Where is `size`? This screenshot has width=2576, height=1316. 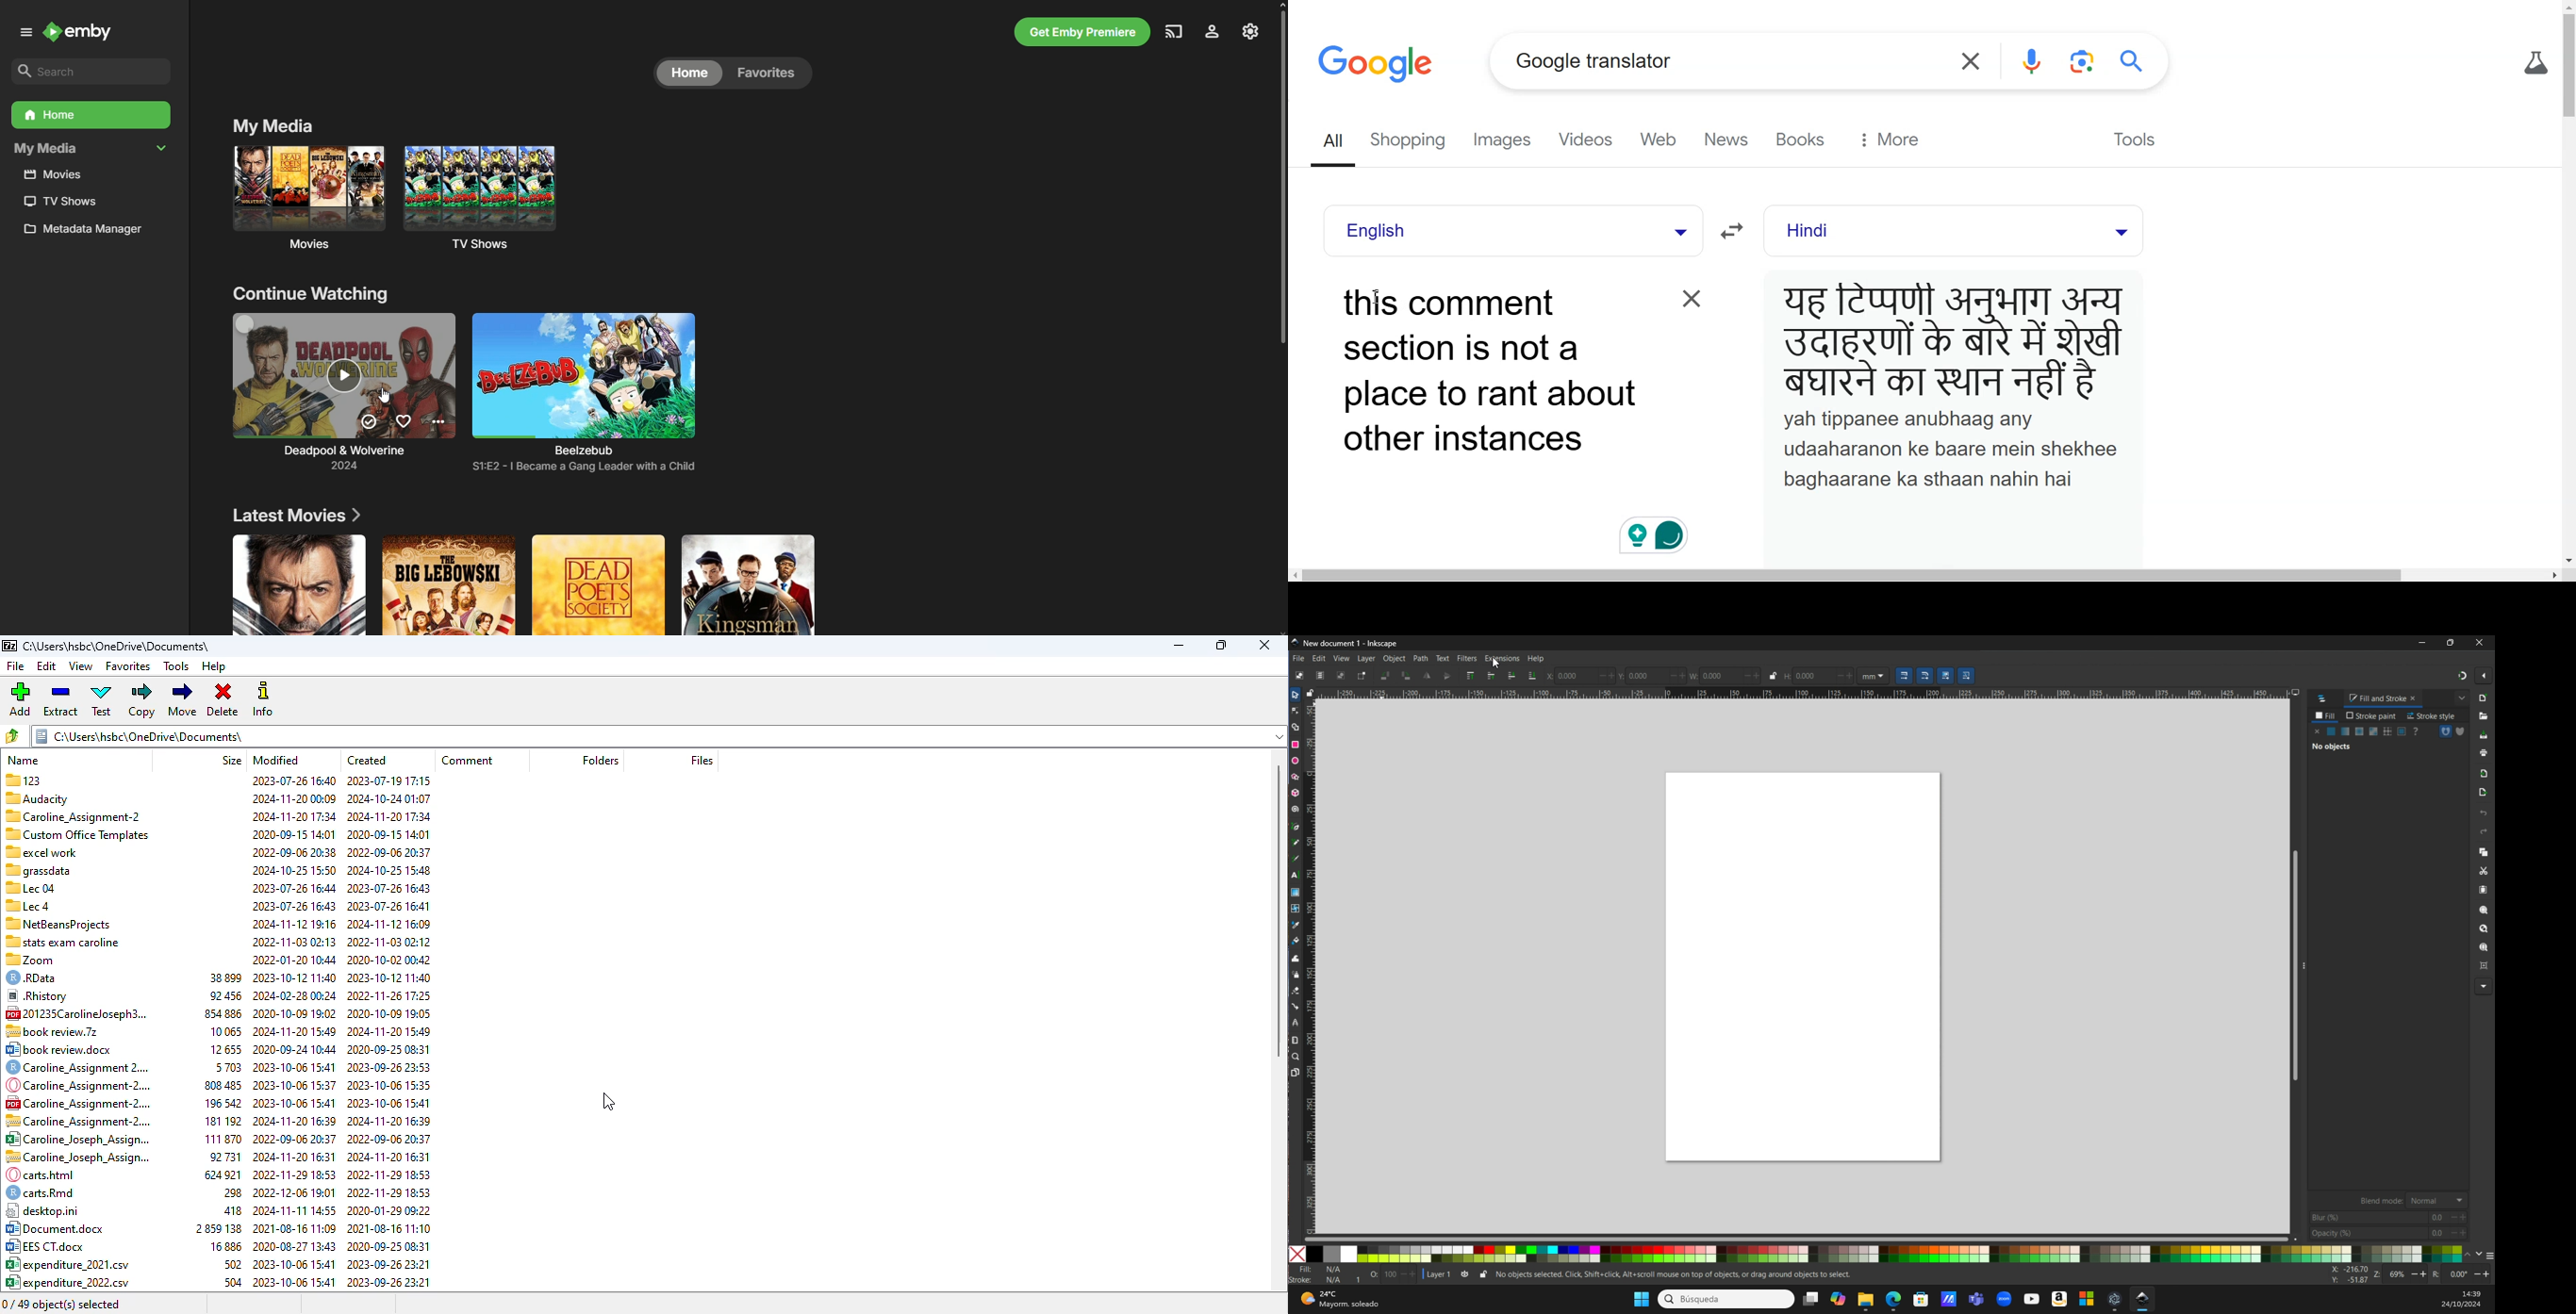 size is located at coordinates (231, 759).